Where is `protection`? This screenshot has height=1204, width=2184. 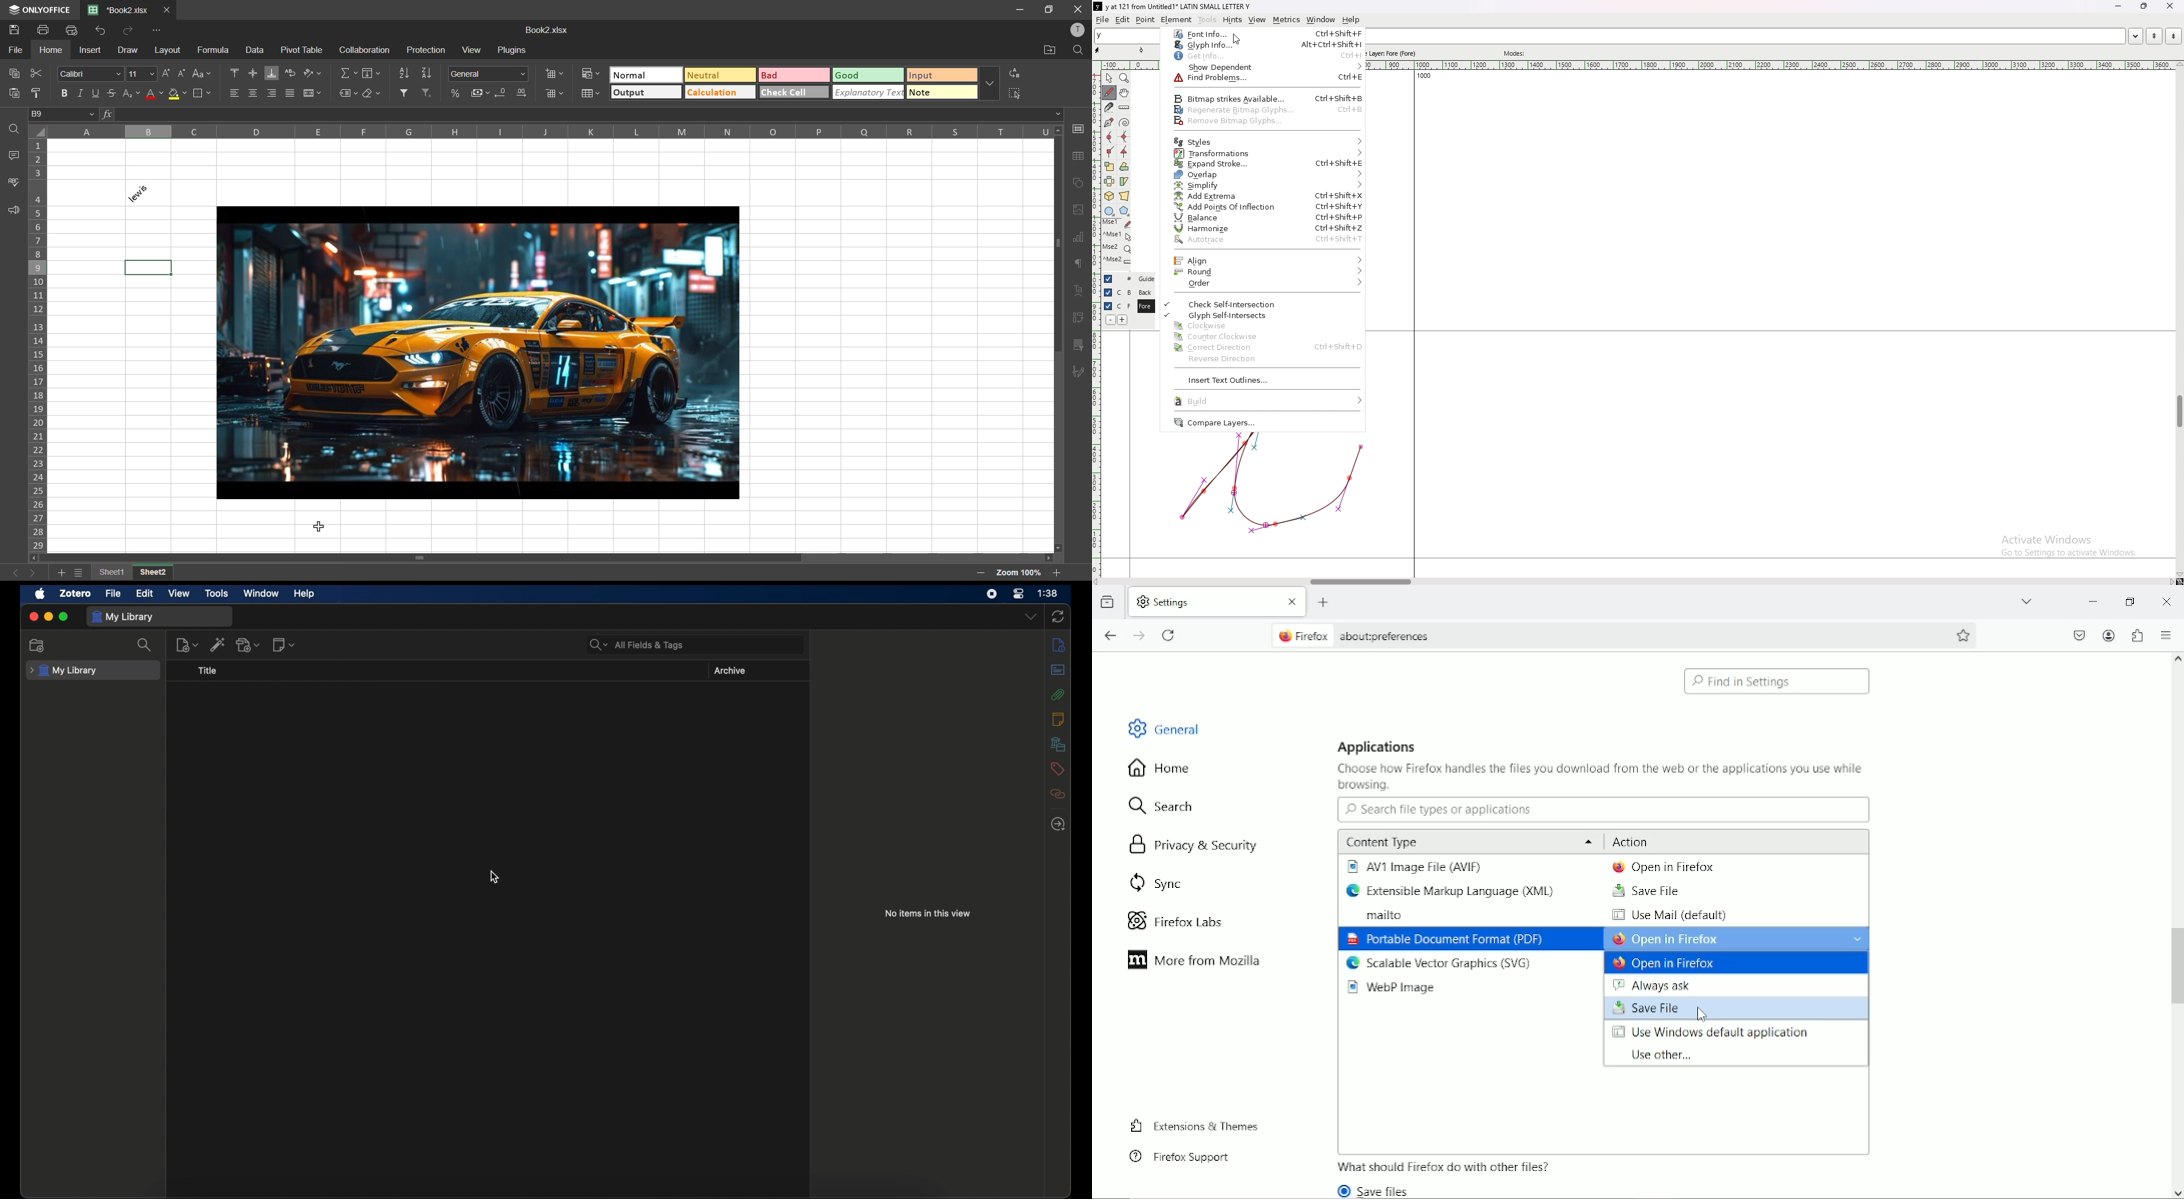
protection is located at coordinates (426, 50).